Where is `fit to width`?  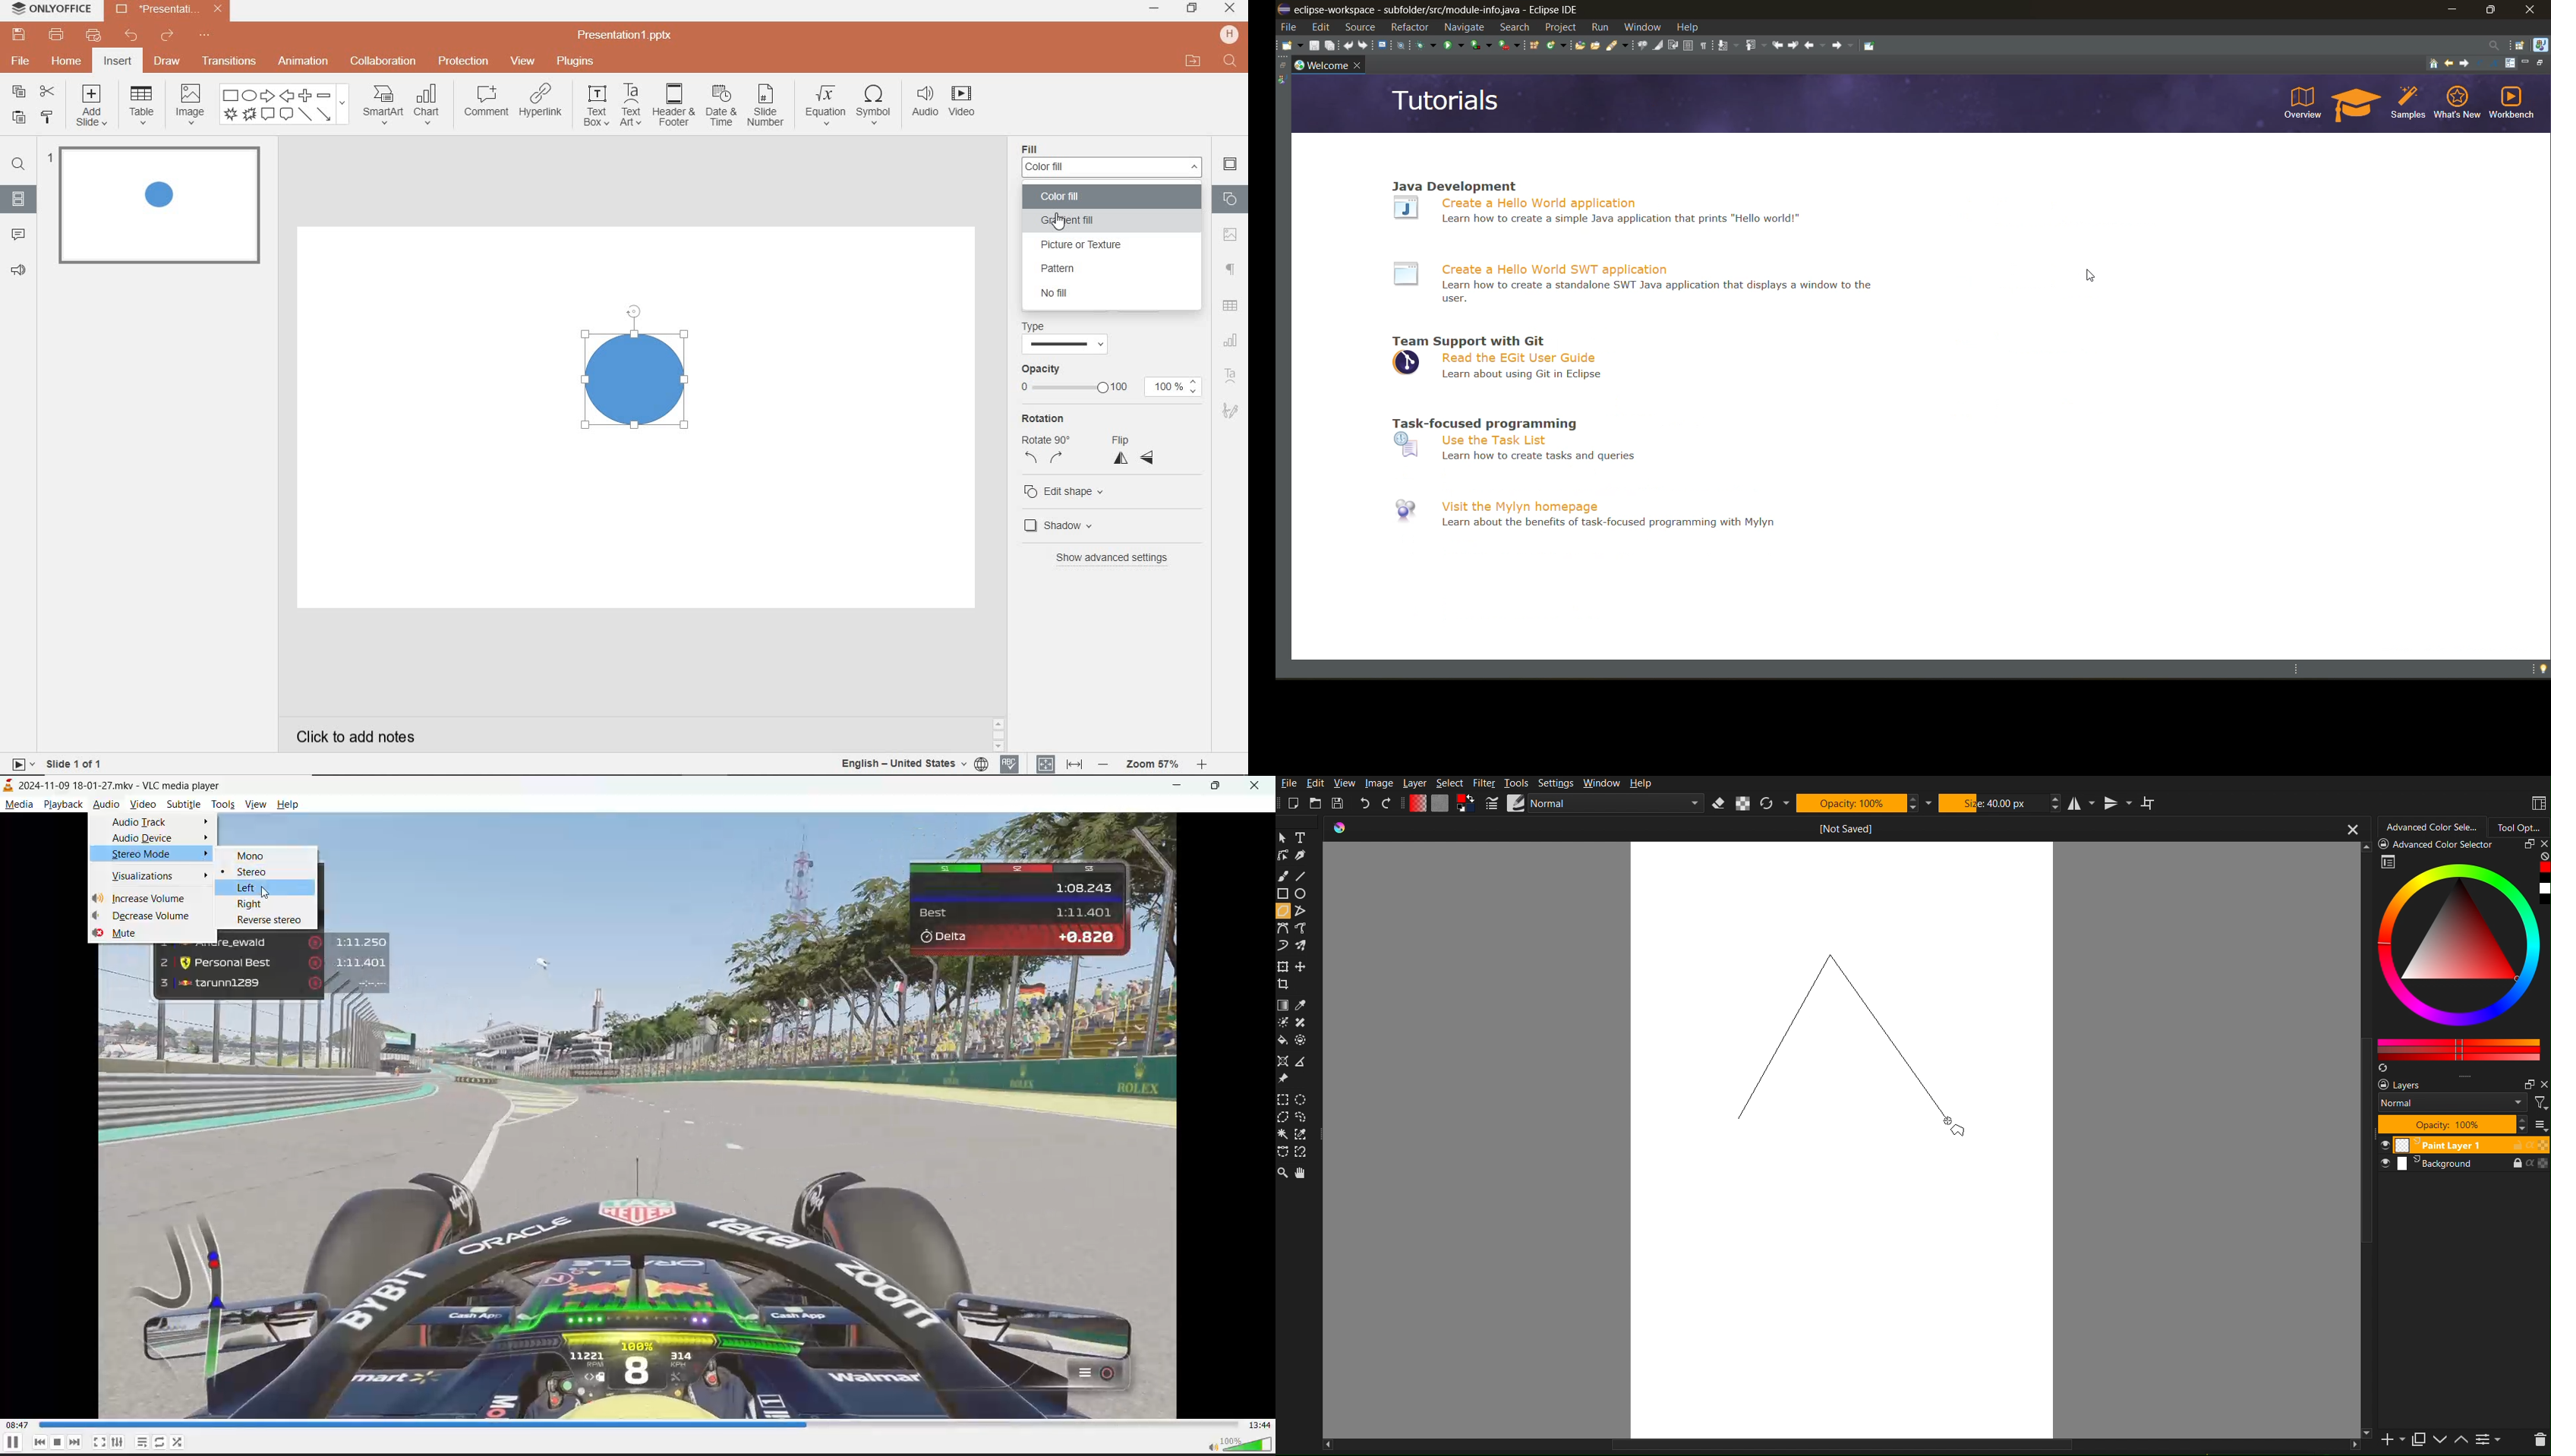 fit to width is located at coordinates (1075, 762).